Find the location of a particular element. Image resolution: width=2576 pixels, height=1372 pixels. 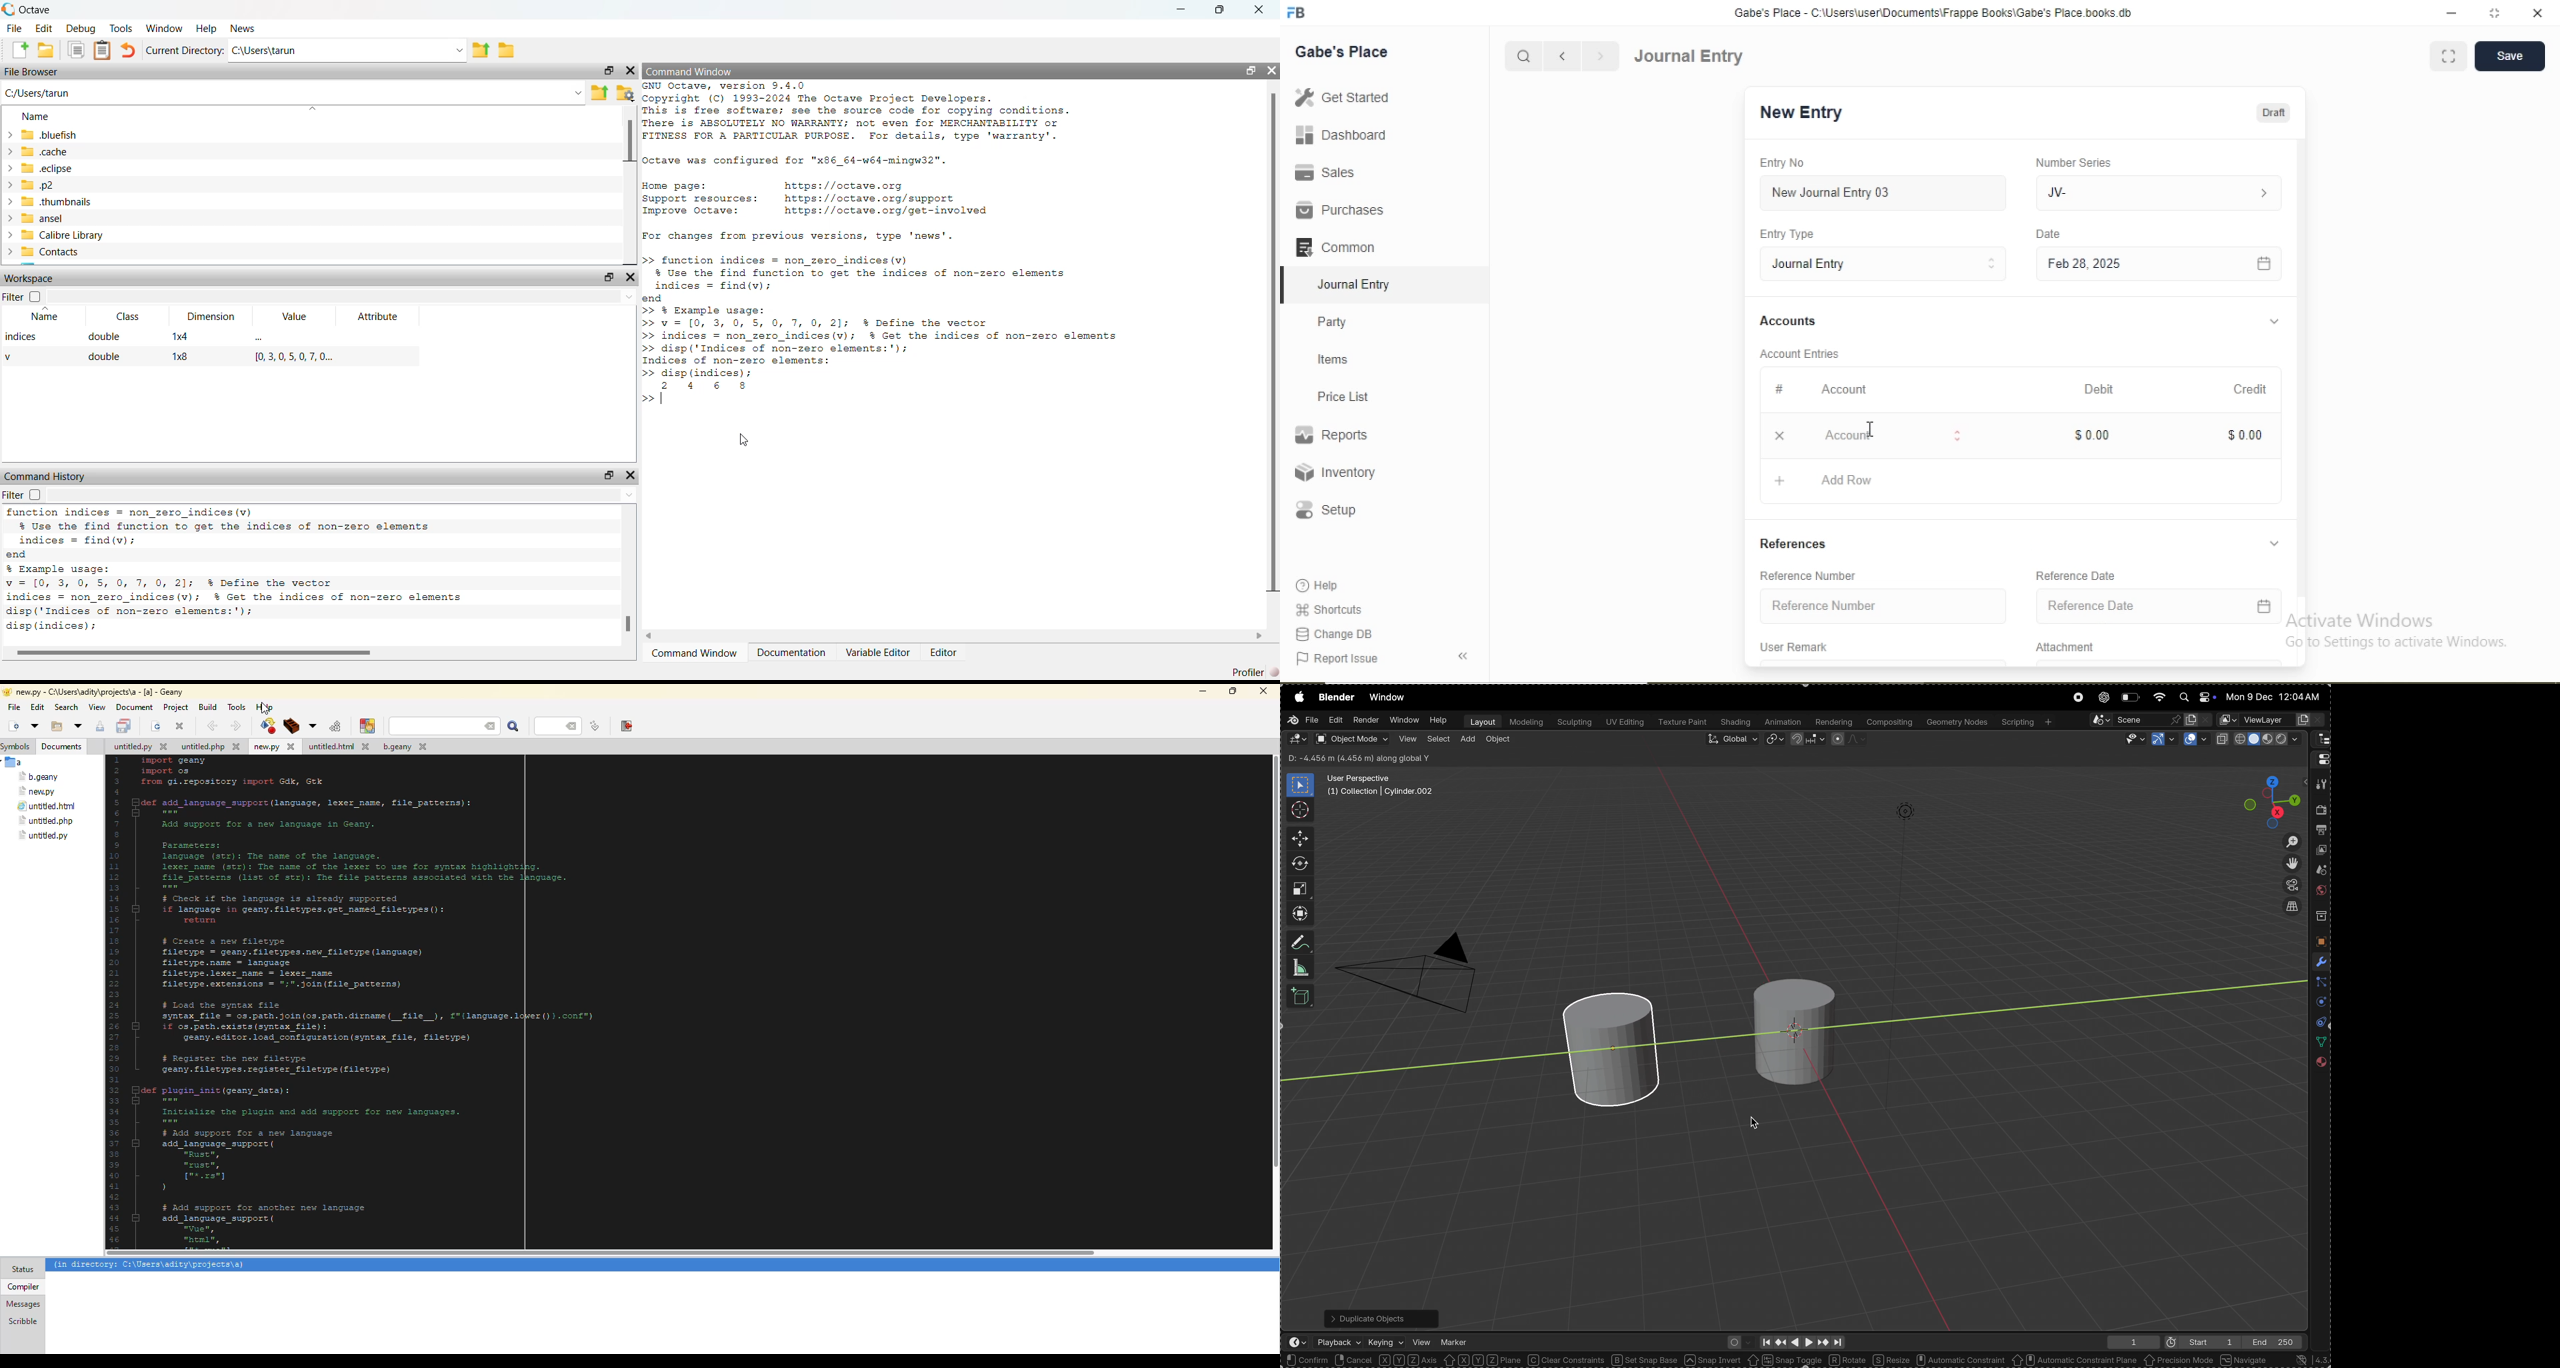

Back is located at coordinates (1462, 656).